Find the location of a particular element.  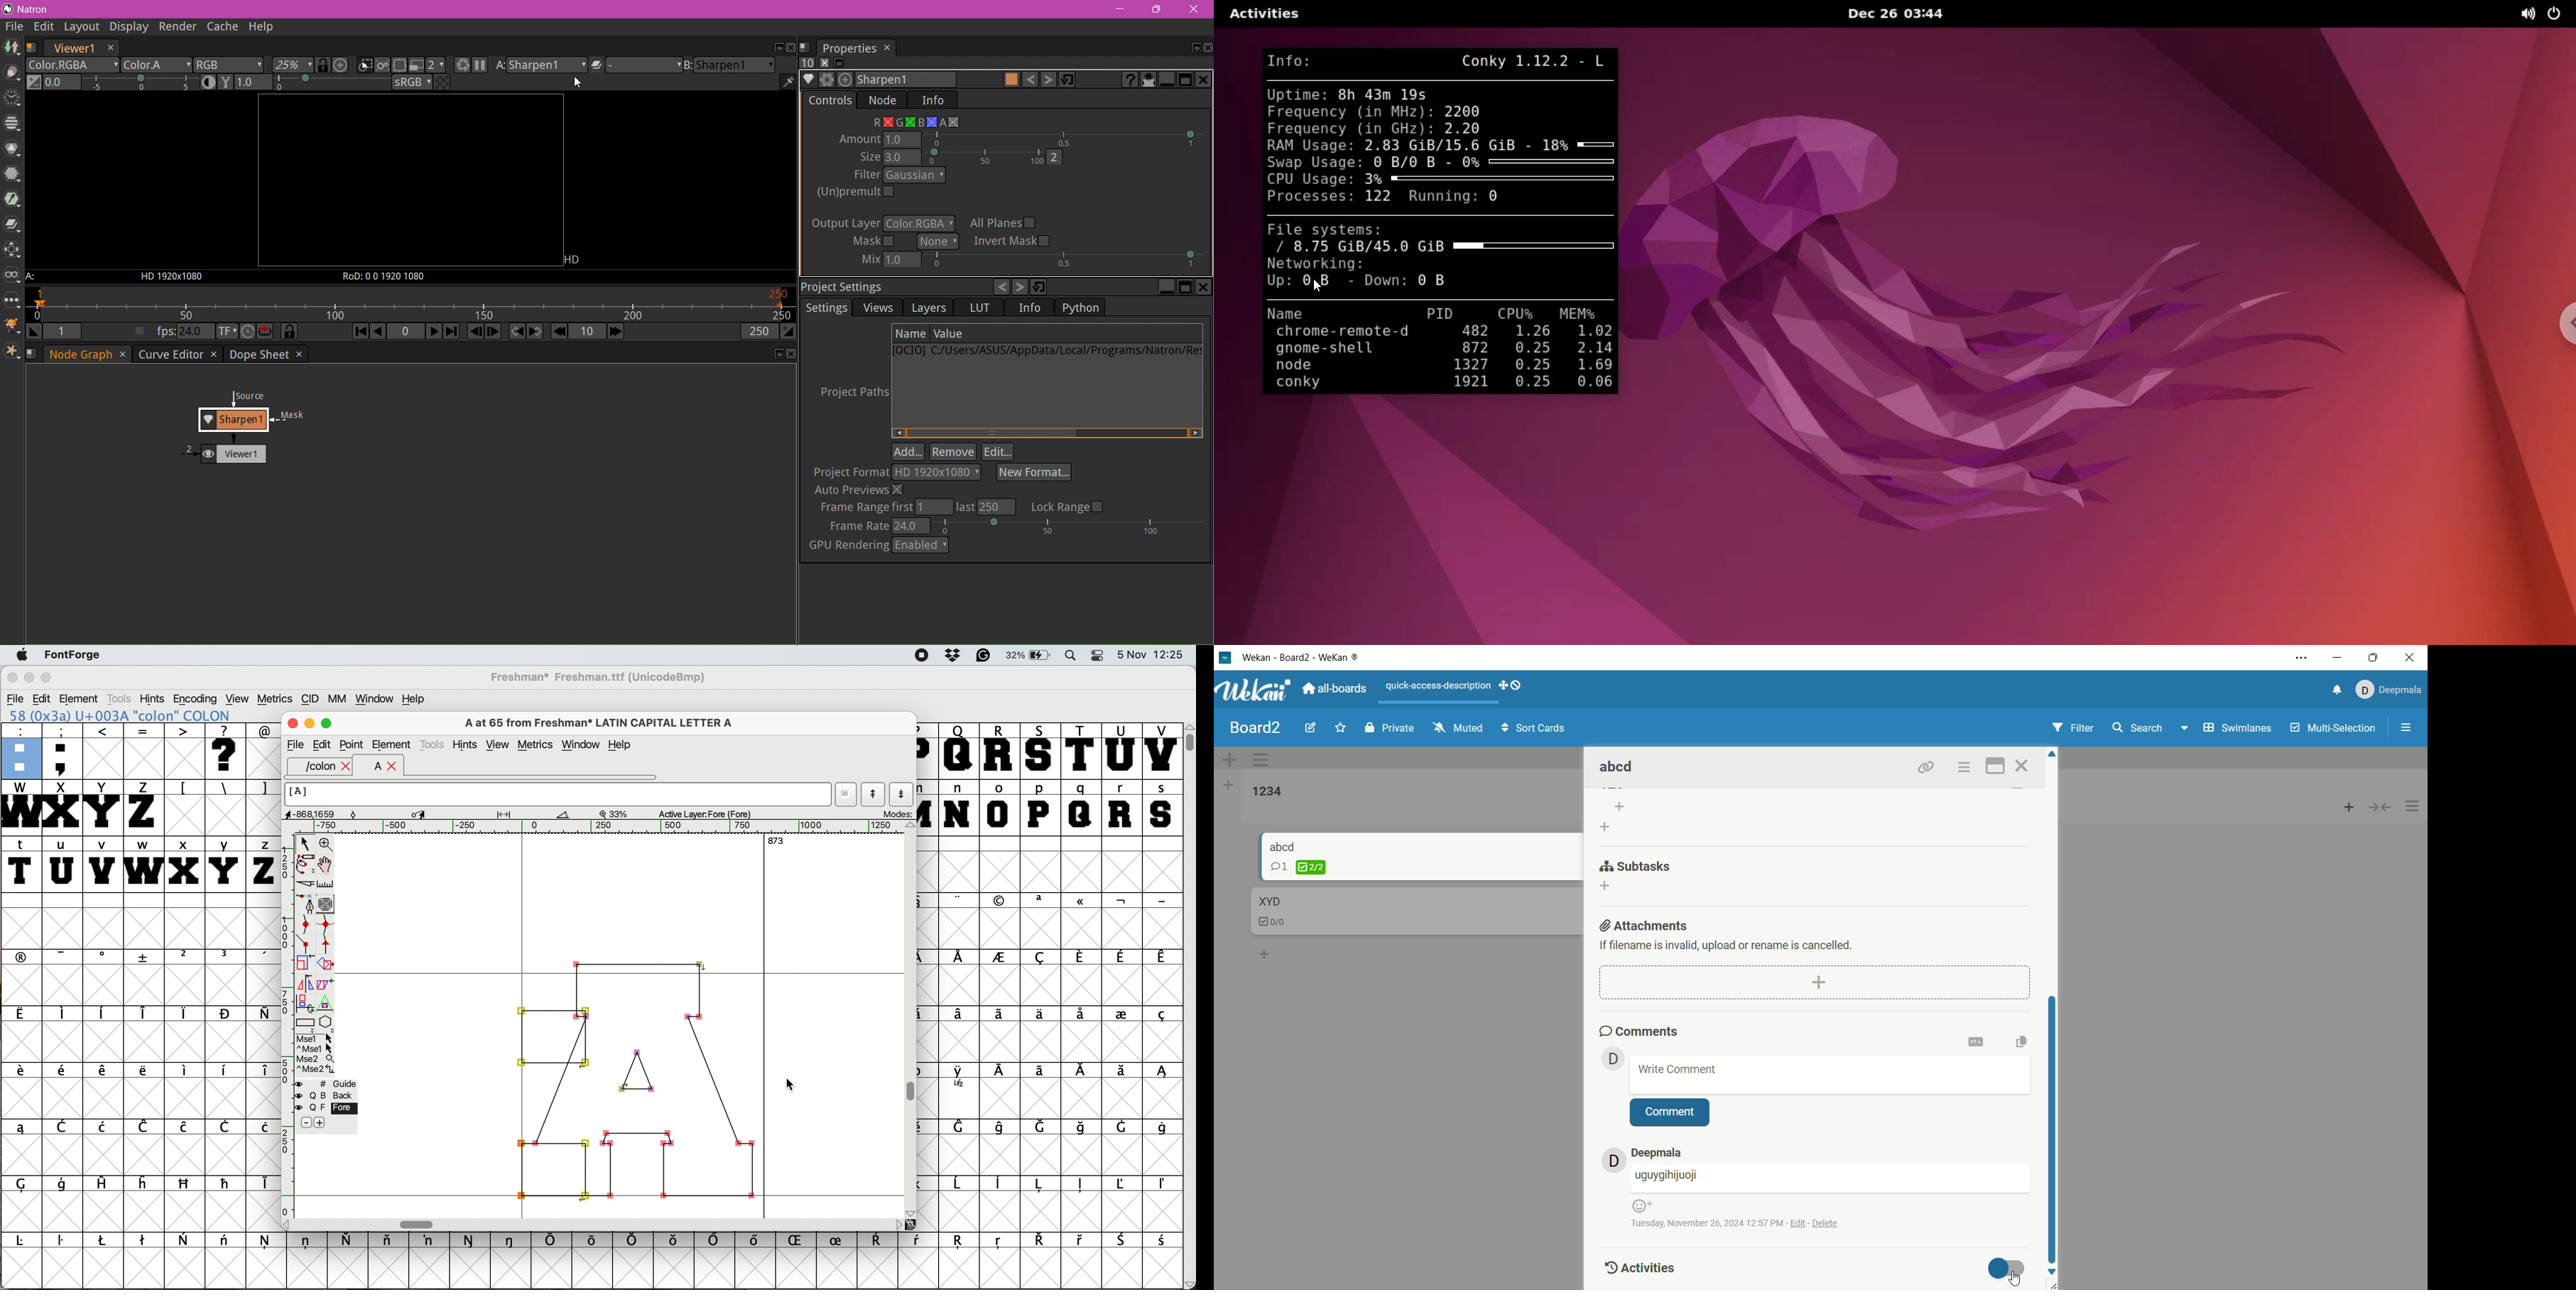

add a tangent point is located at coordinates (329, 943).